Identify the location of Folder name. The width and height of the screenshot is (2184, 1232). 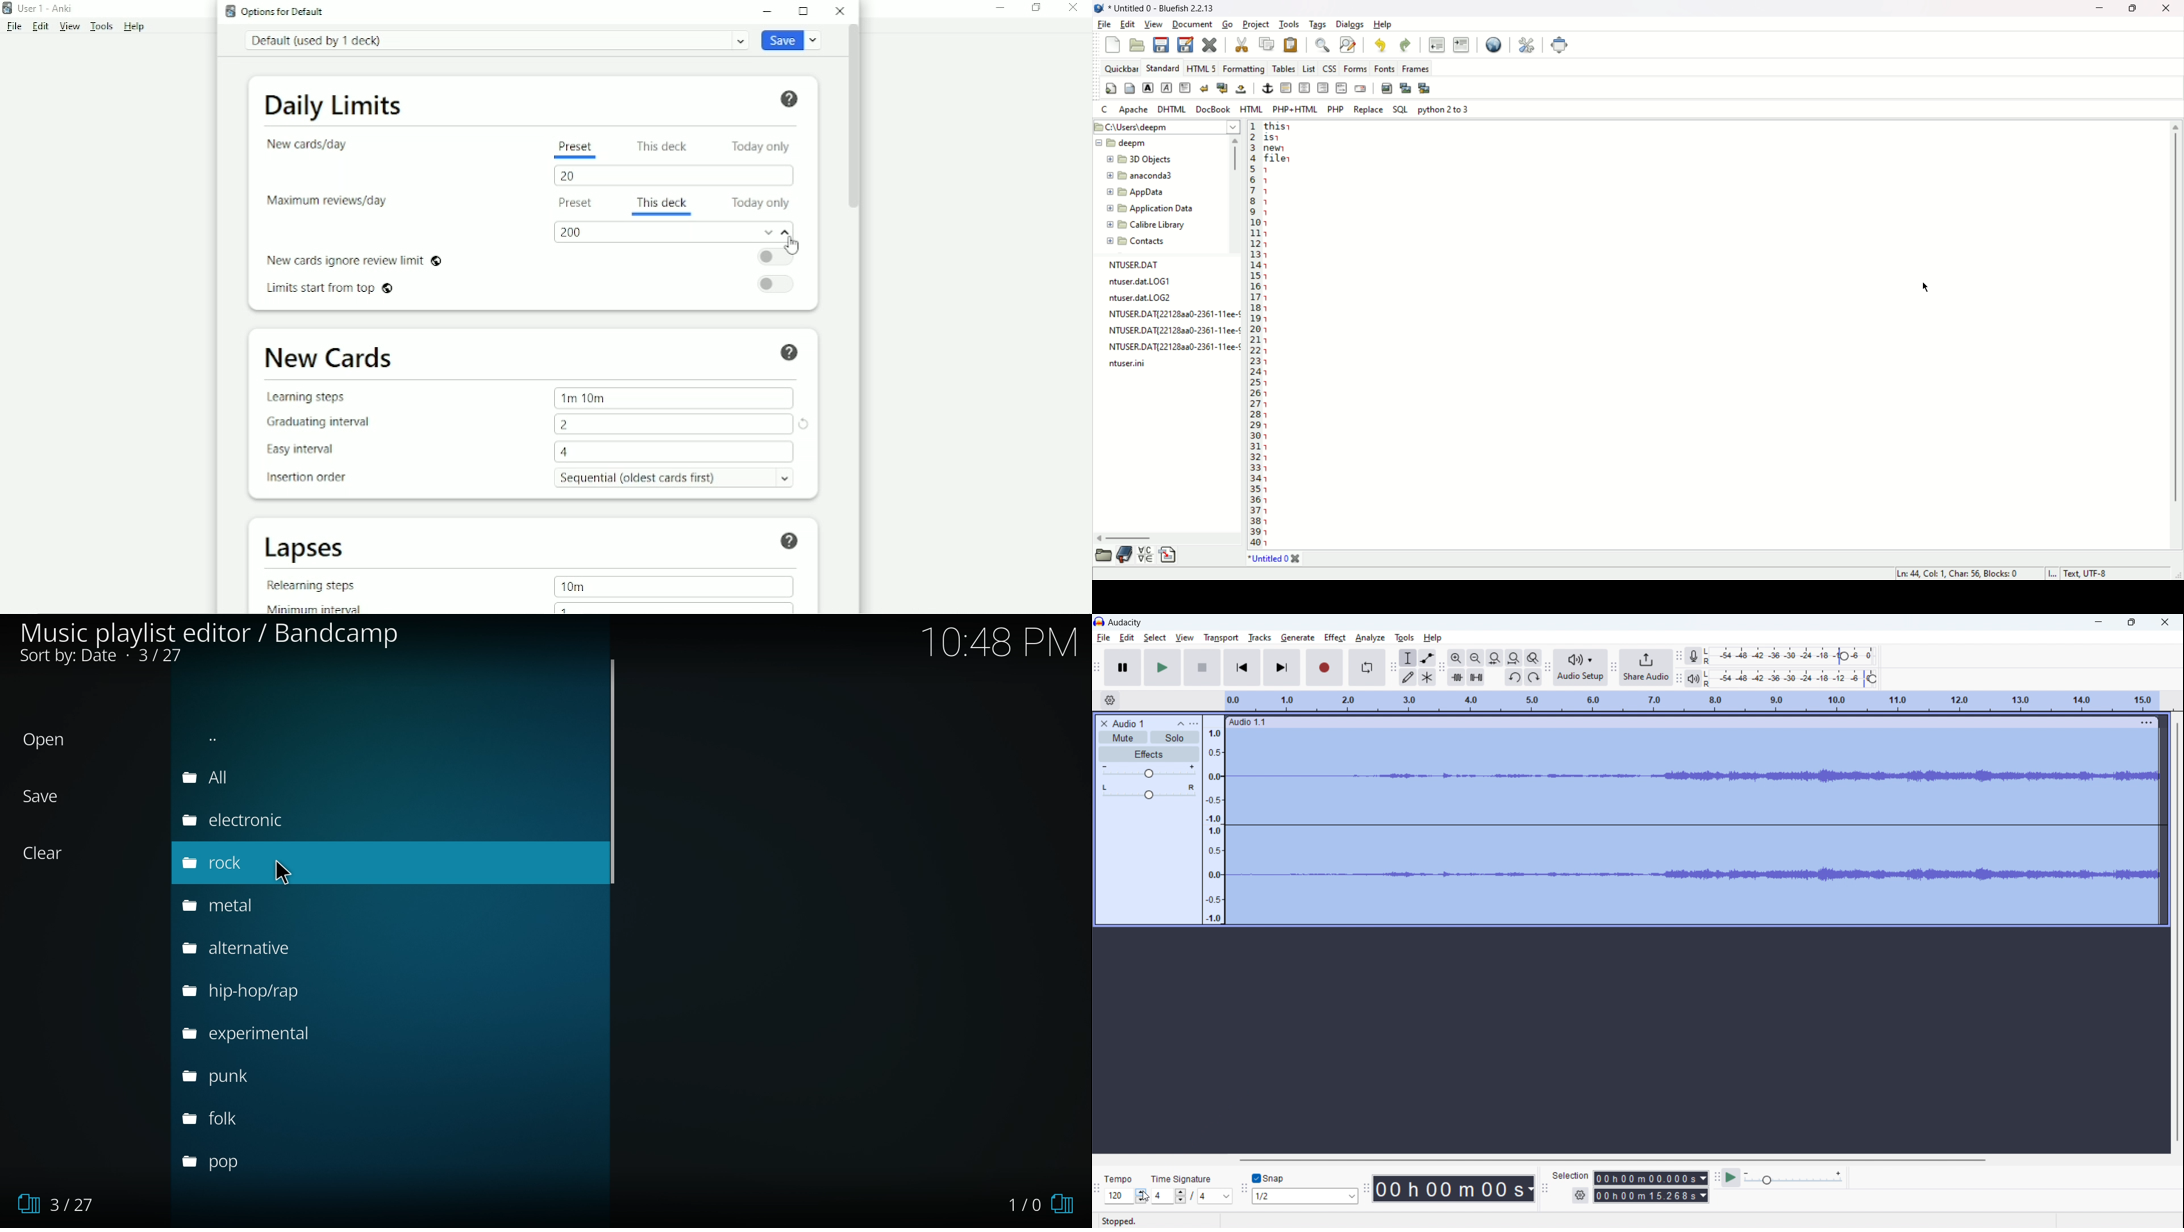
(1142, 177).